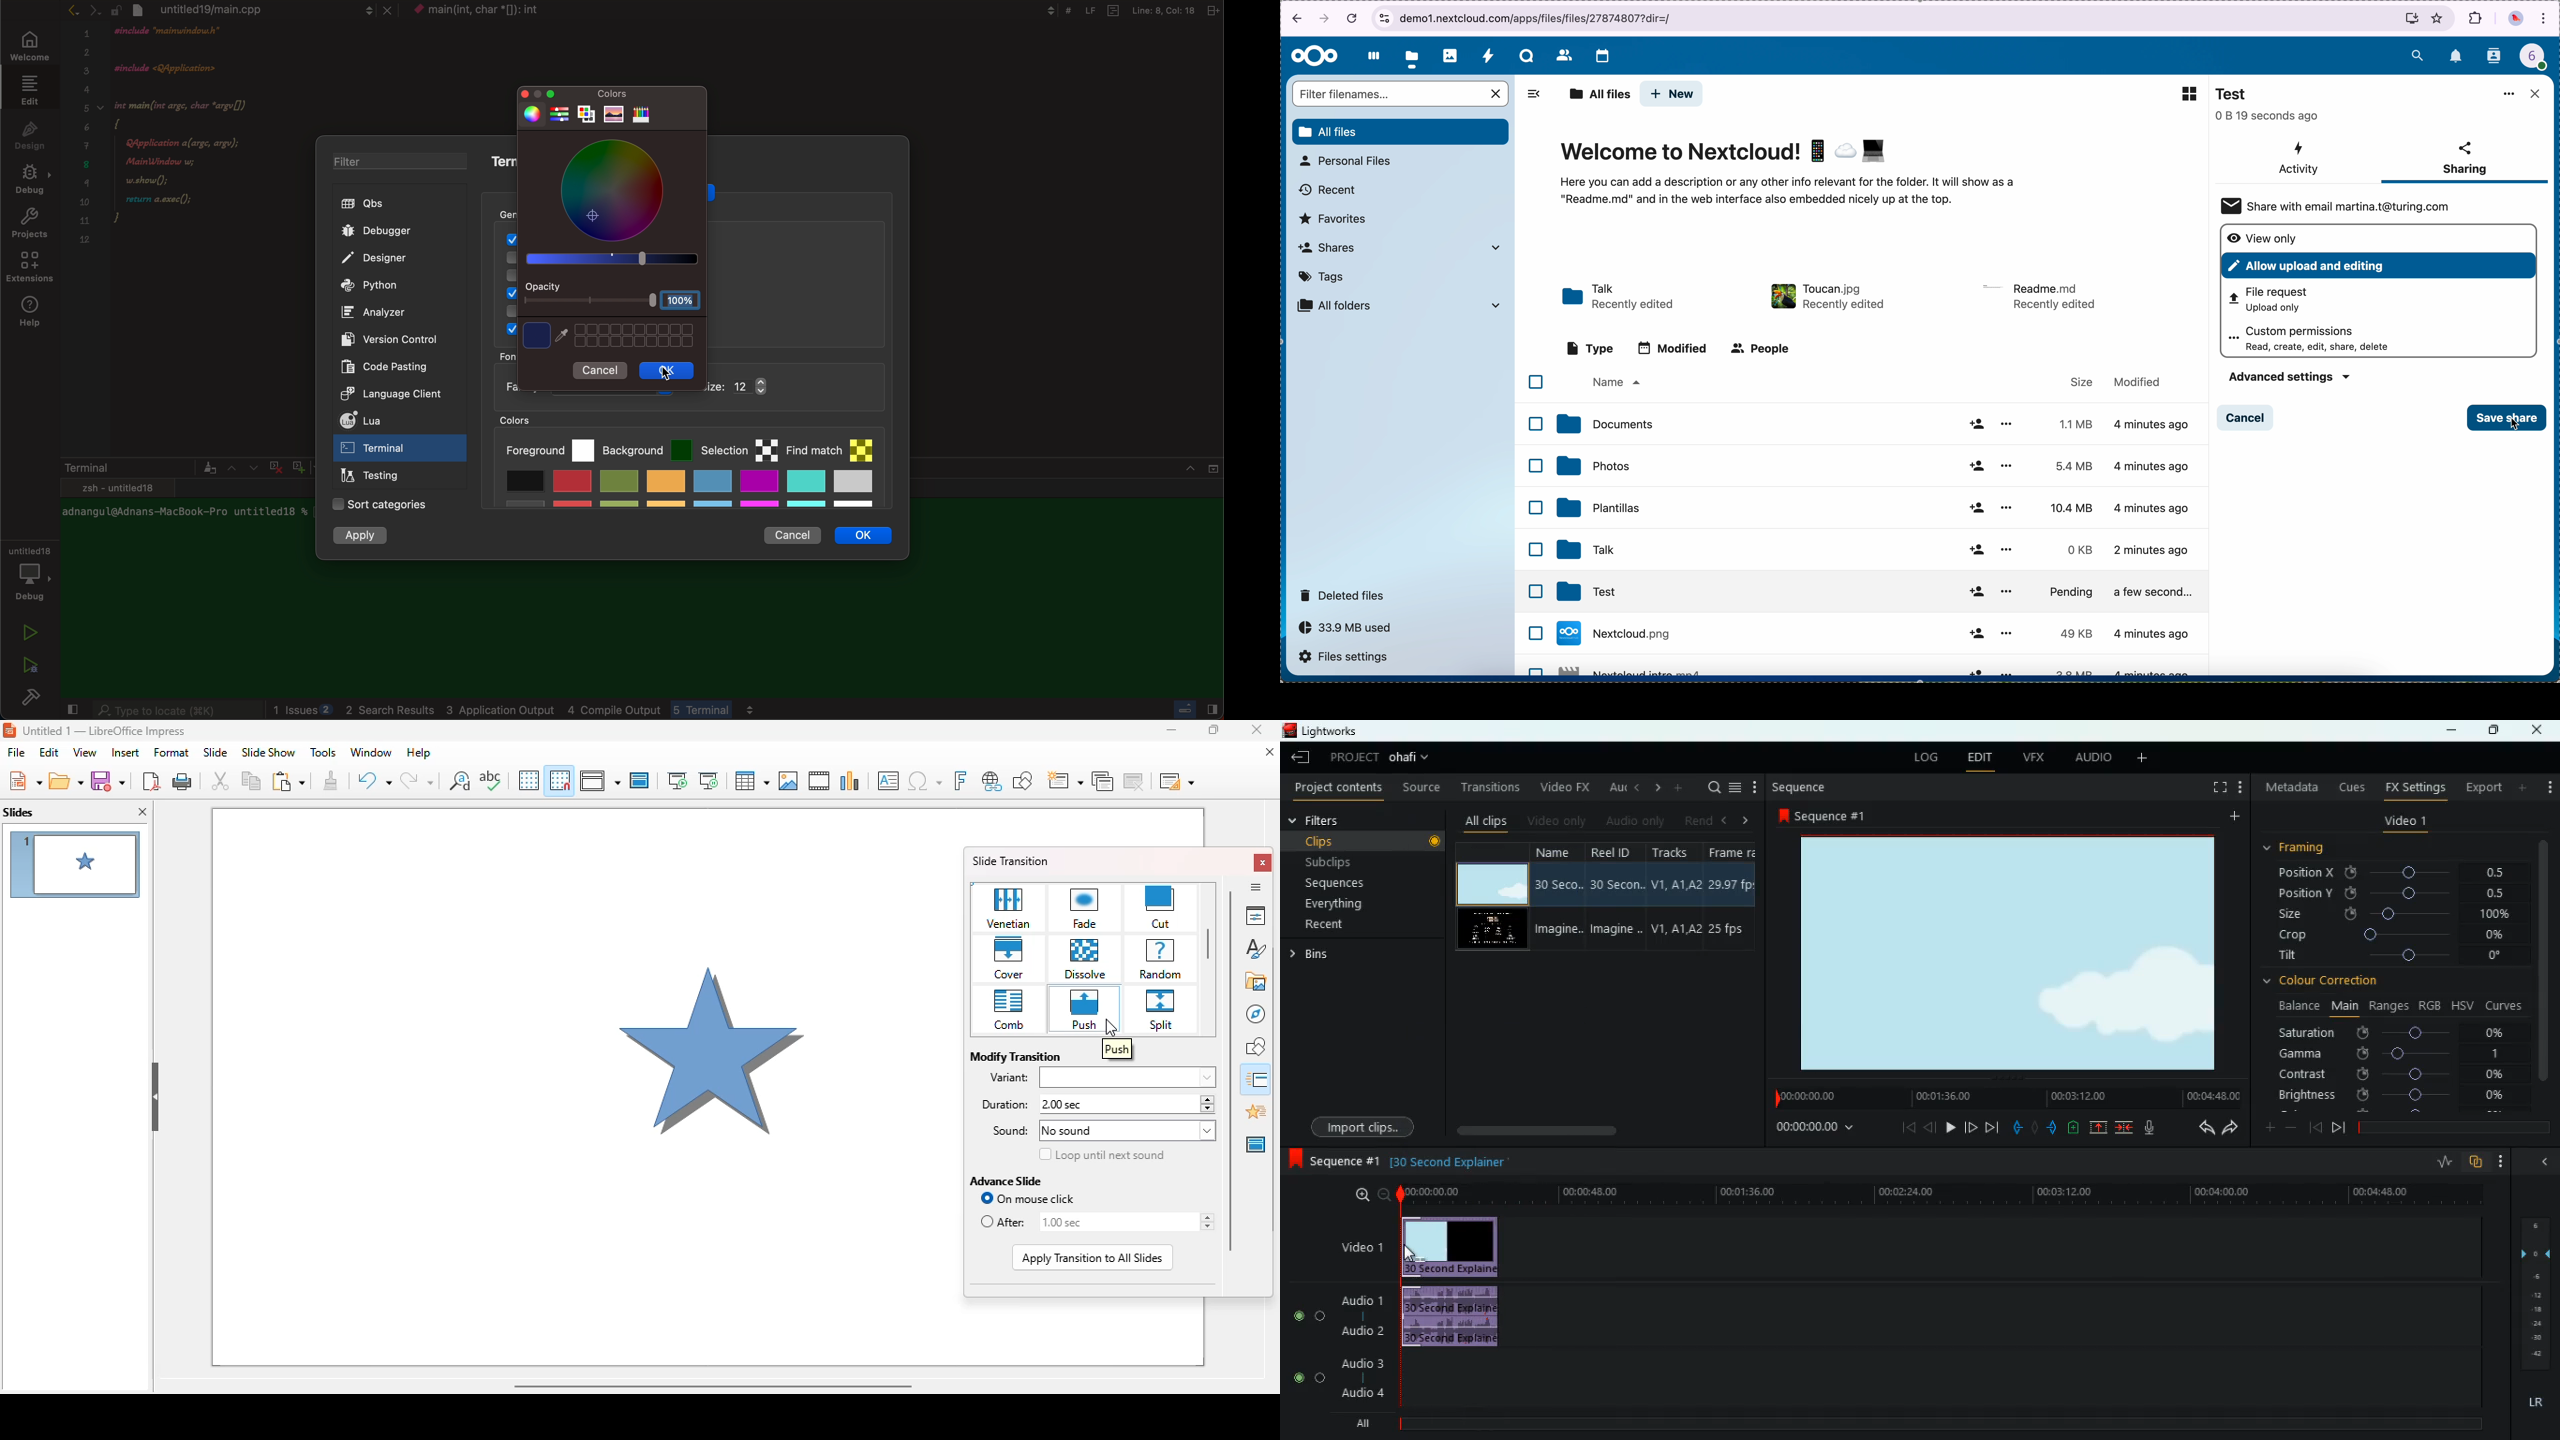  What do you see at coordinates (1230, 1070) in the screenshot?
I see `vertical scroll bar` at bounding box center [1230, 1070].